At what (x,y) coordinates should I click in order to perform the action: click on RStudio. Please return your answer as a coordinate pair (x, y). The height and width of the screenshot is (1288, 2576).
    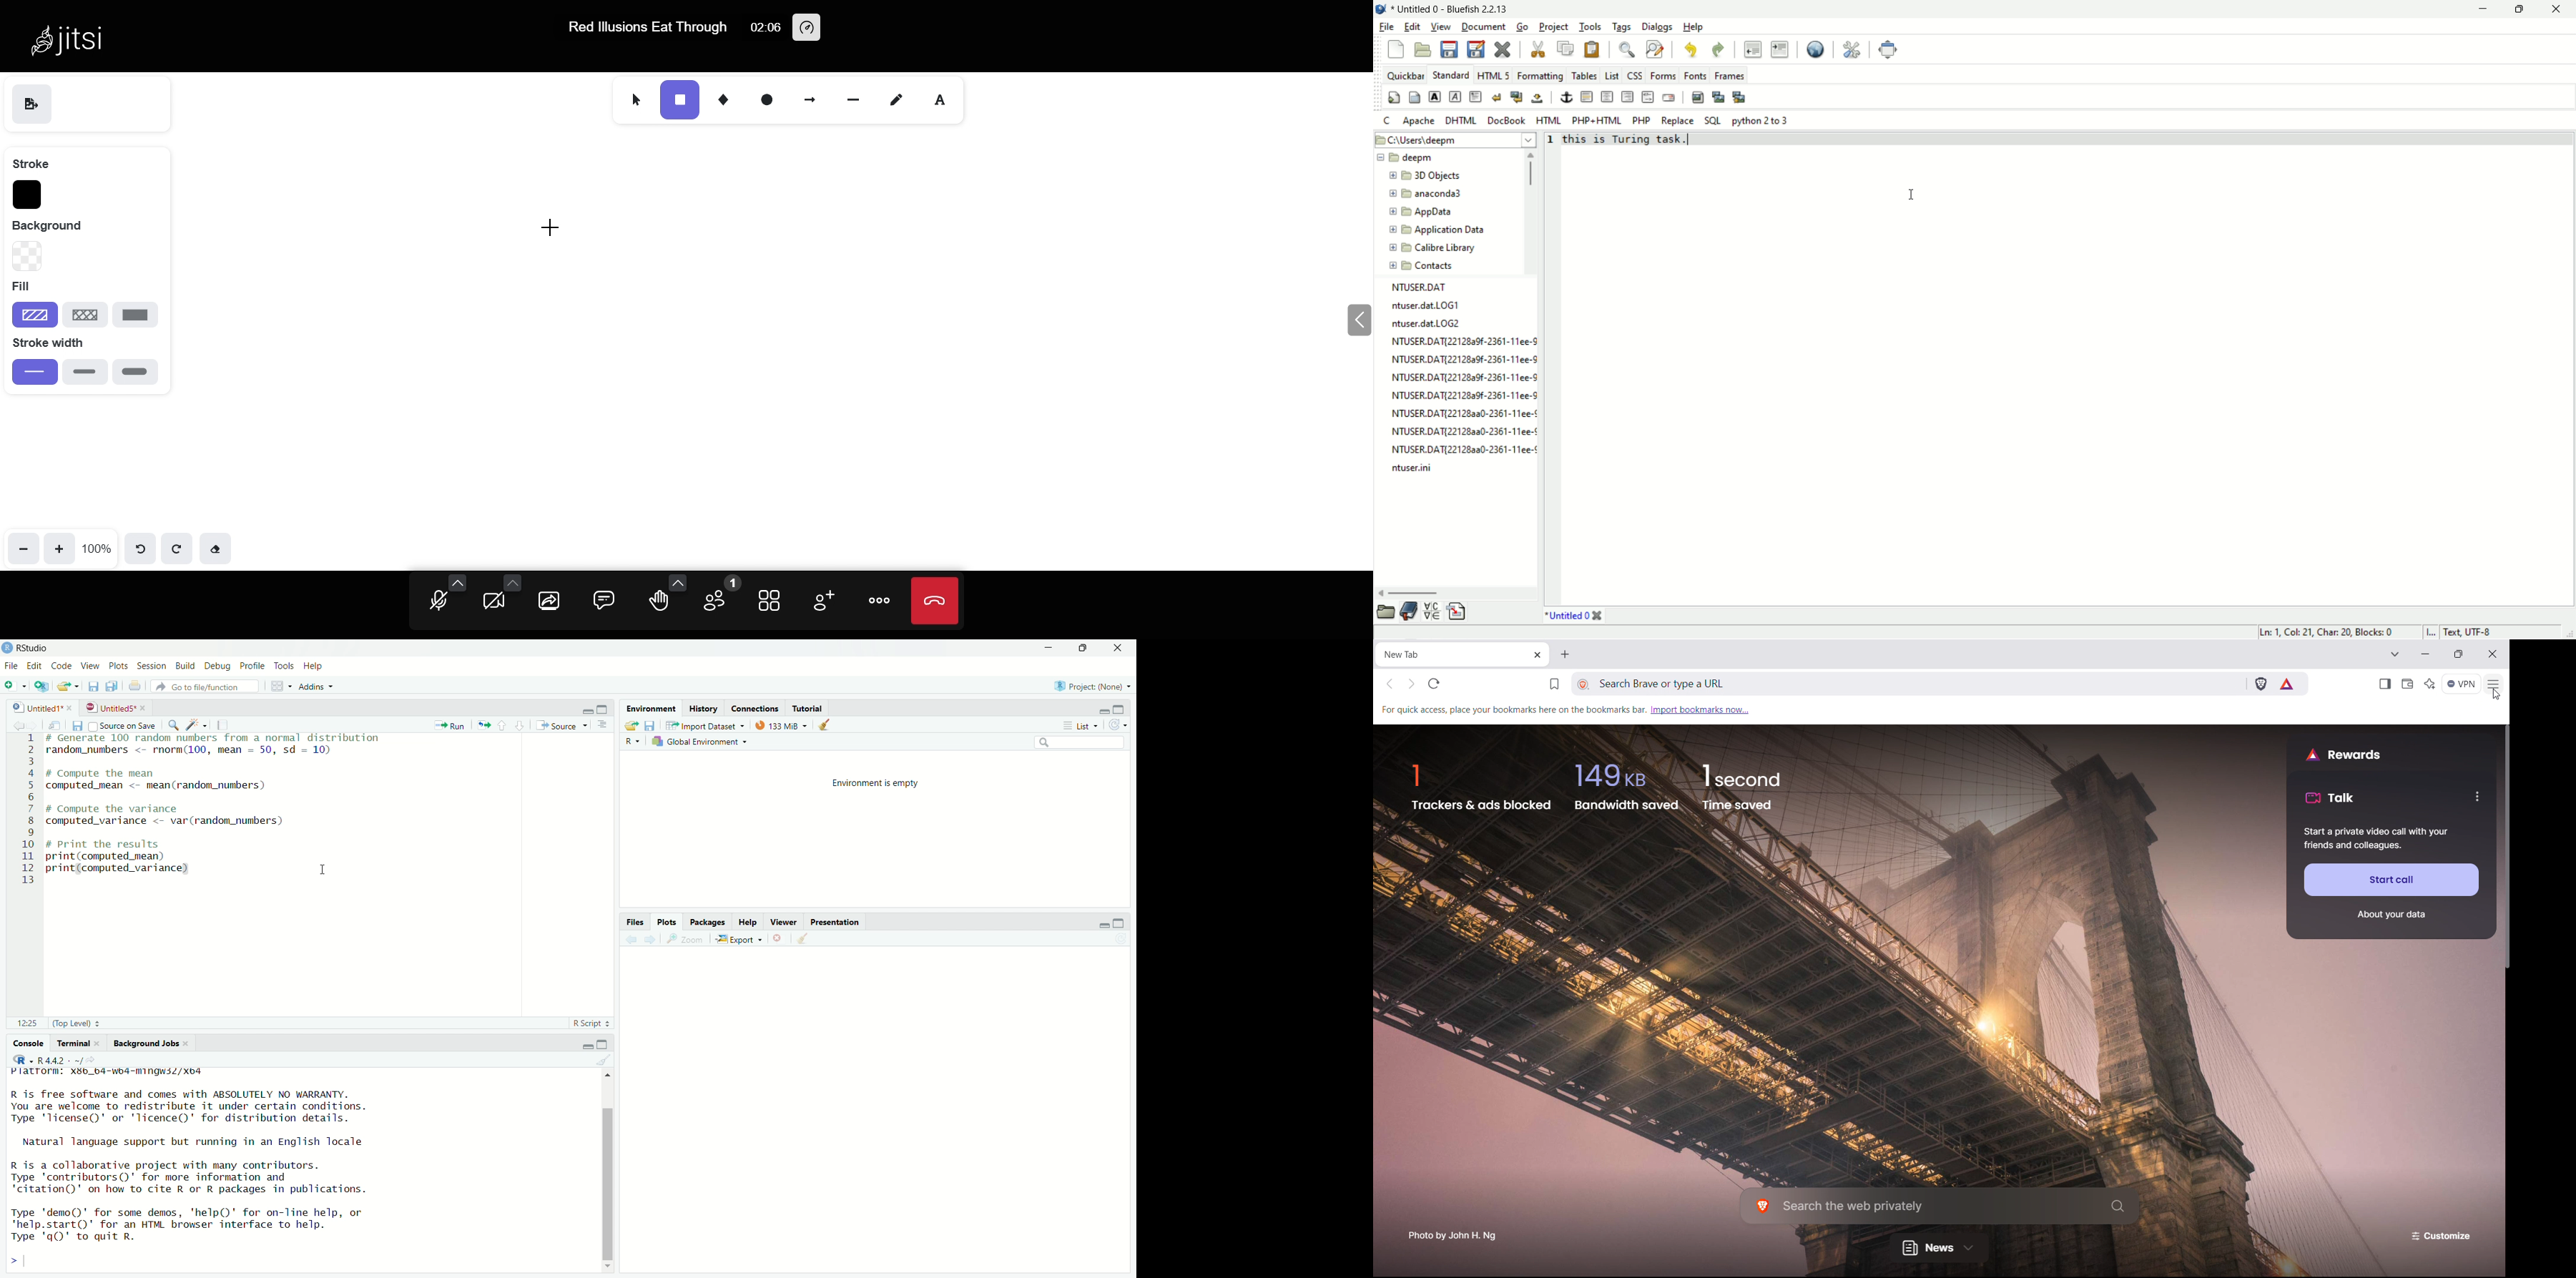
    Looking at the image, I should click on (35, 647).